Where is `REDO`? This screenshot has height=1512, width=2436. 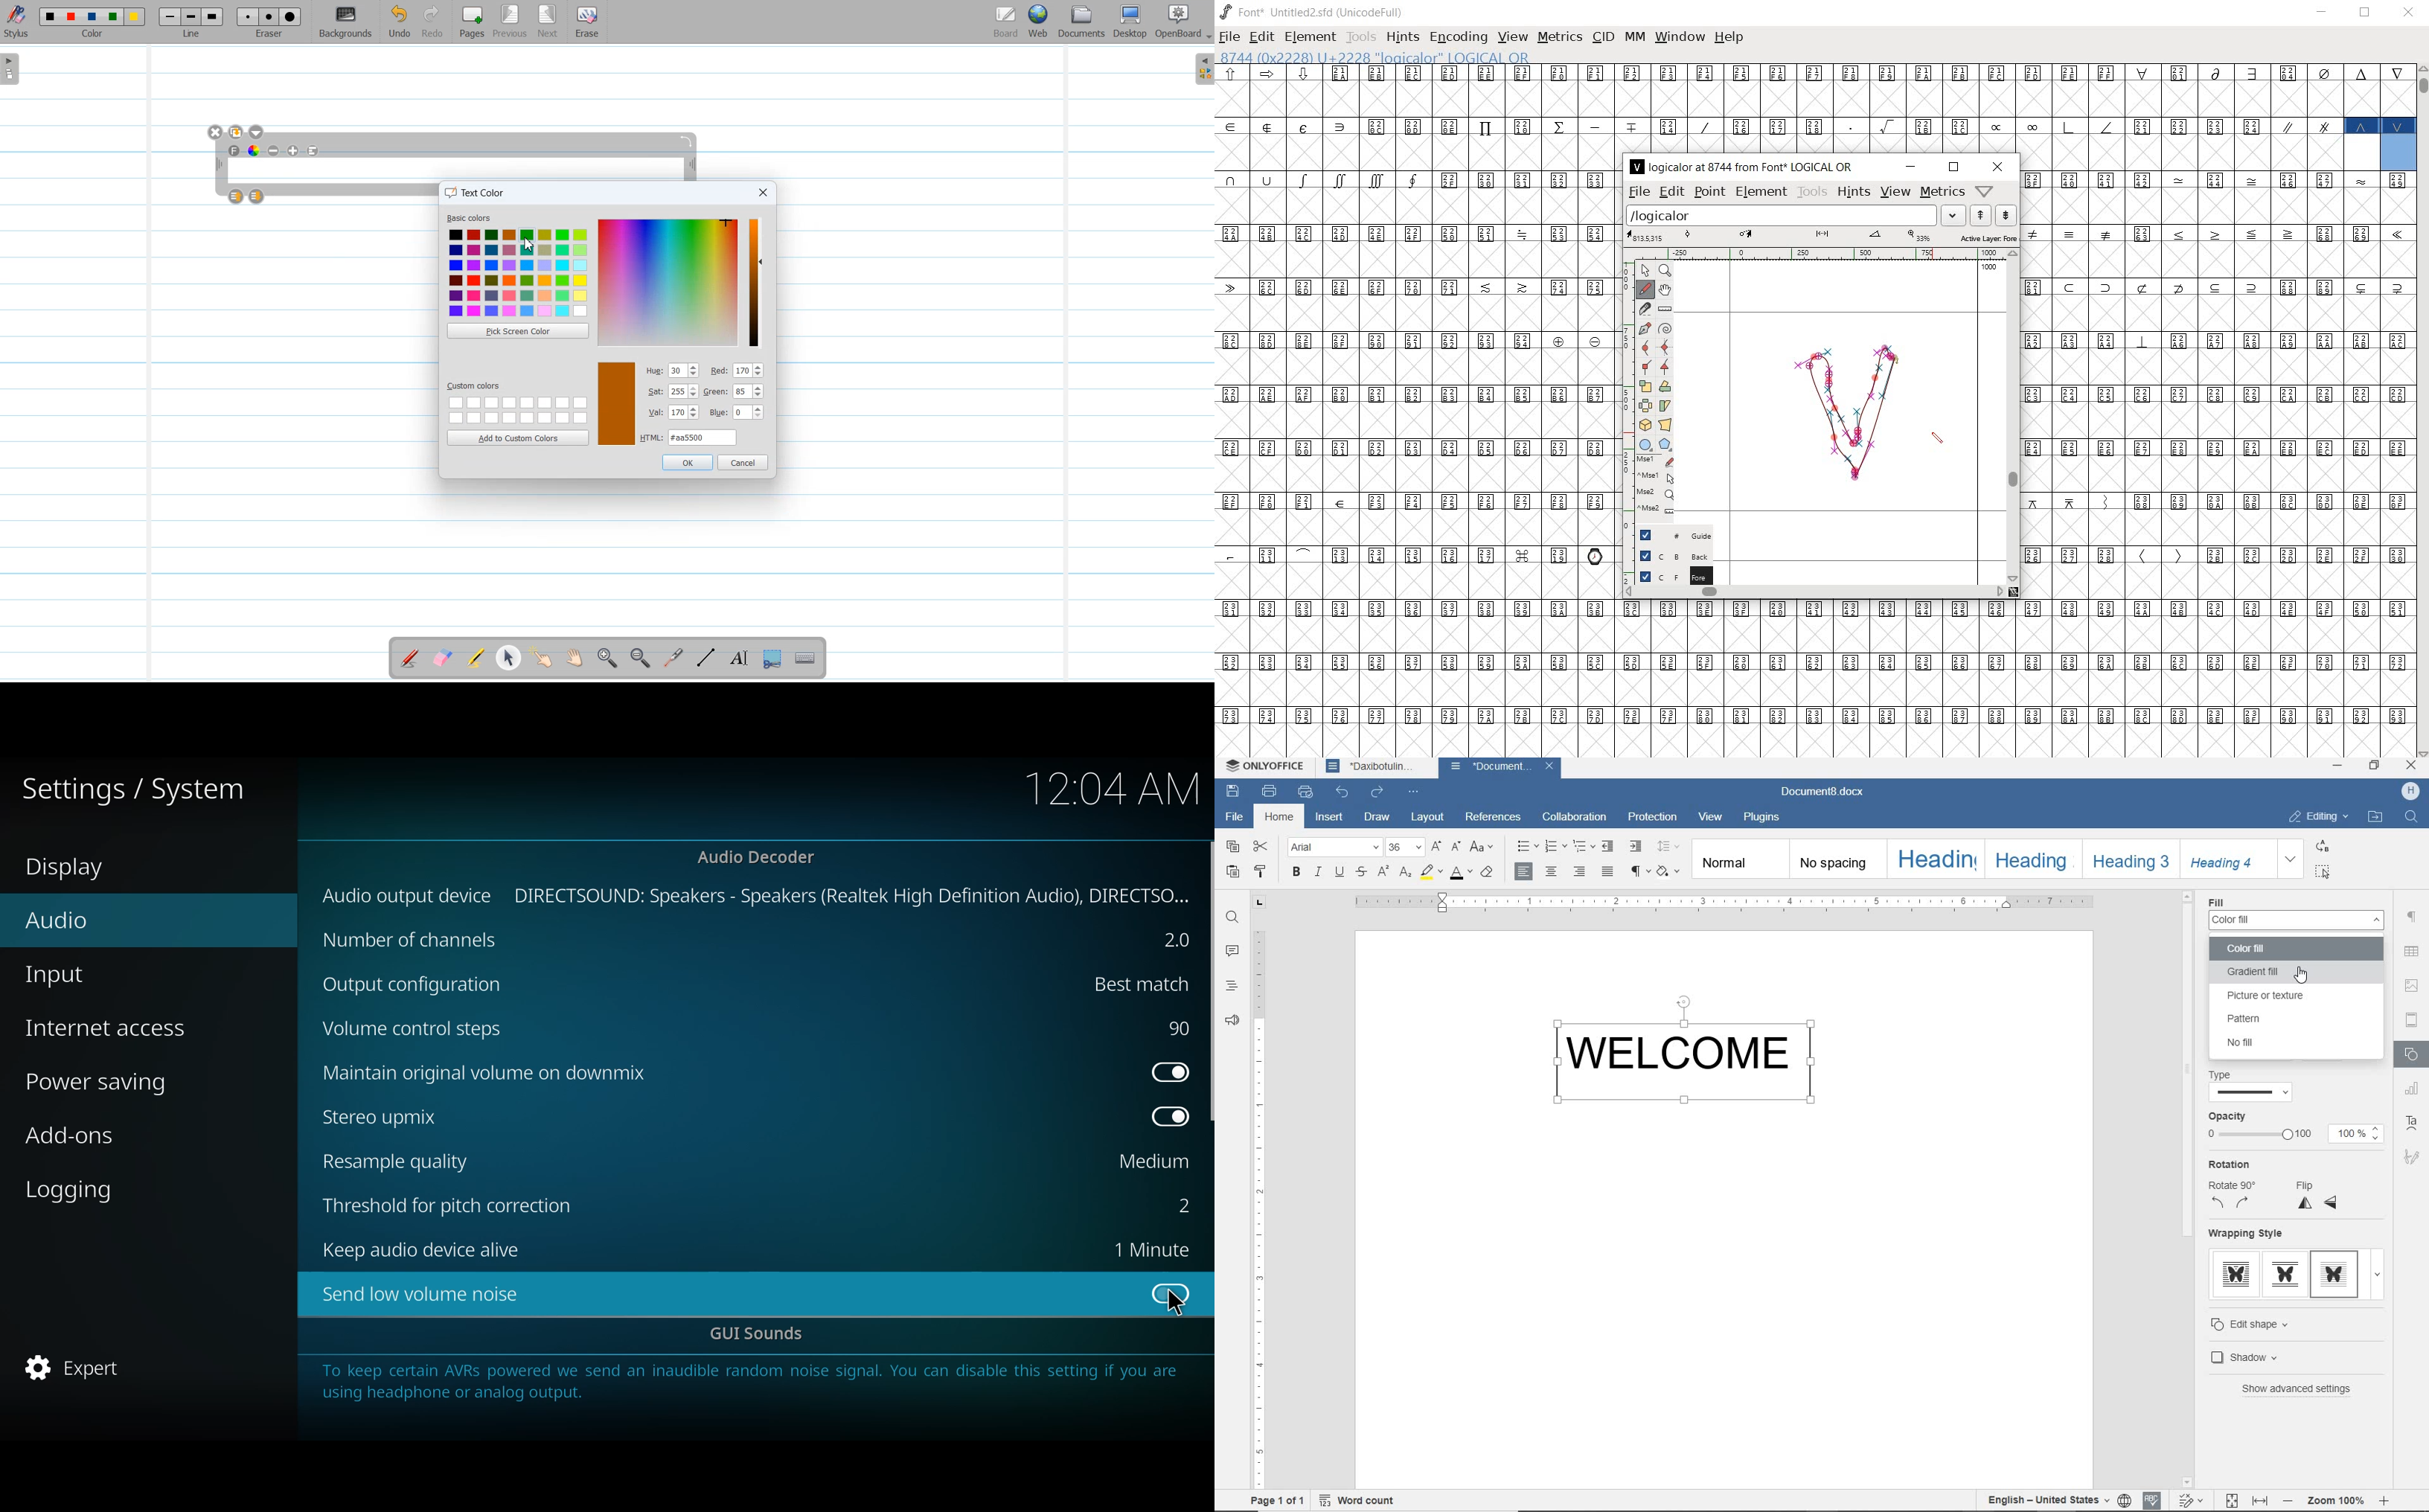
REDO is located at coordinates (1378, 791).